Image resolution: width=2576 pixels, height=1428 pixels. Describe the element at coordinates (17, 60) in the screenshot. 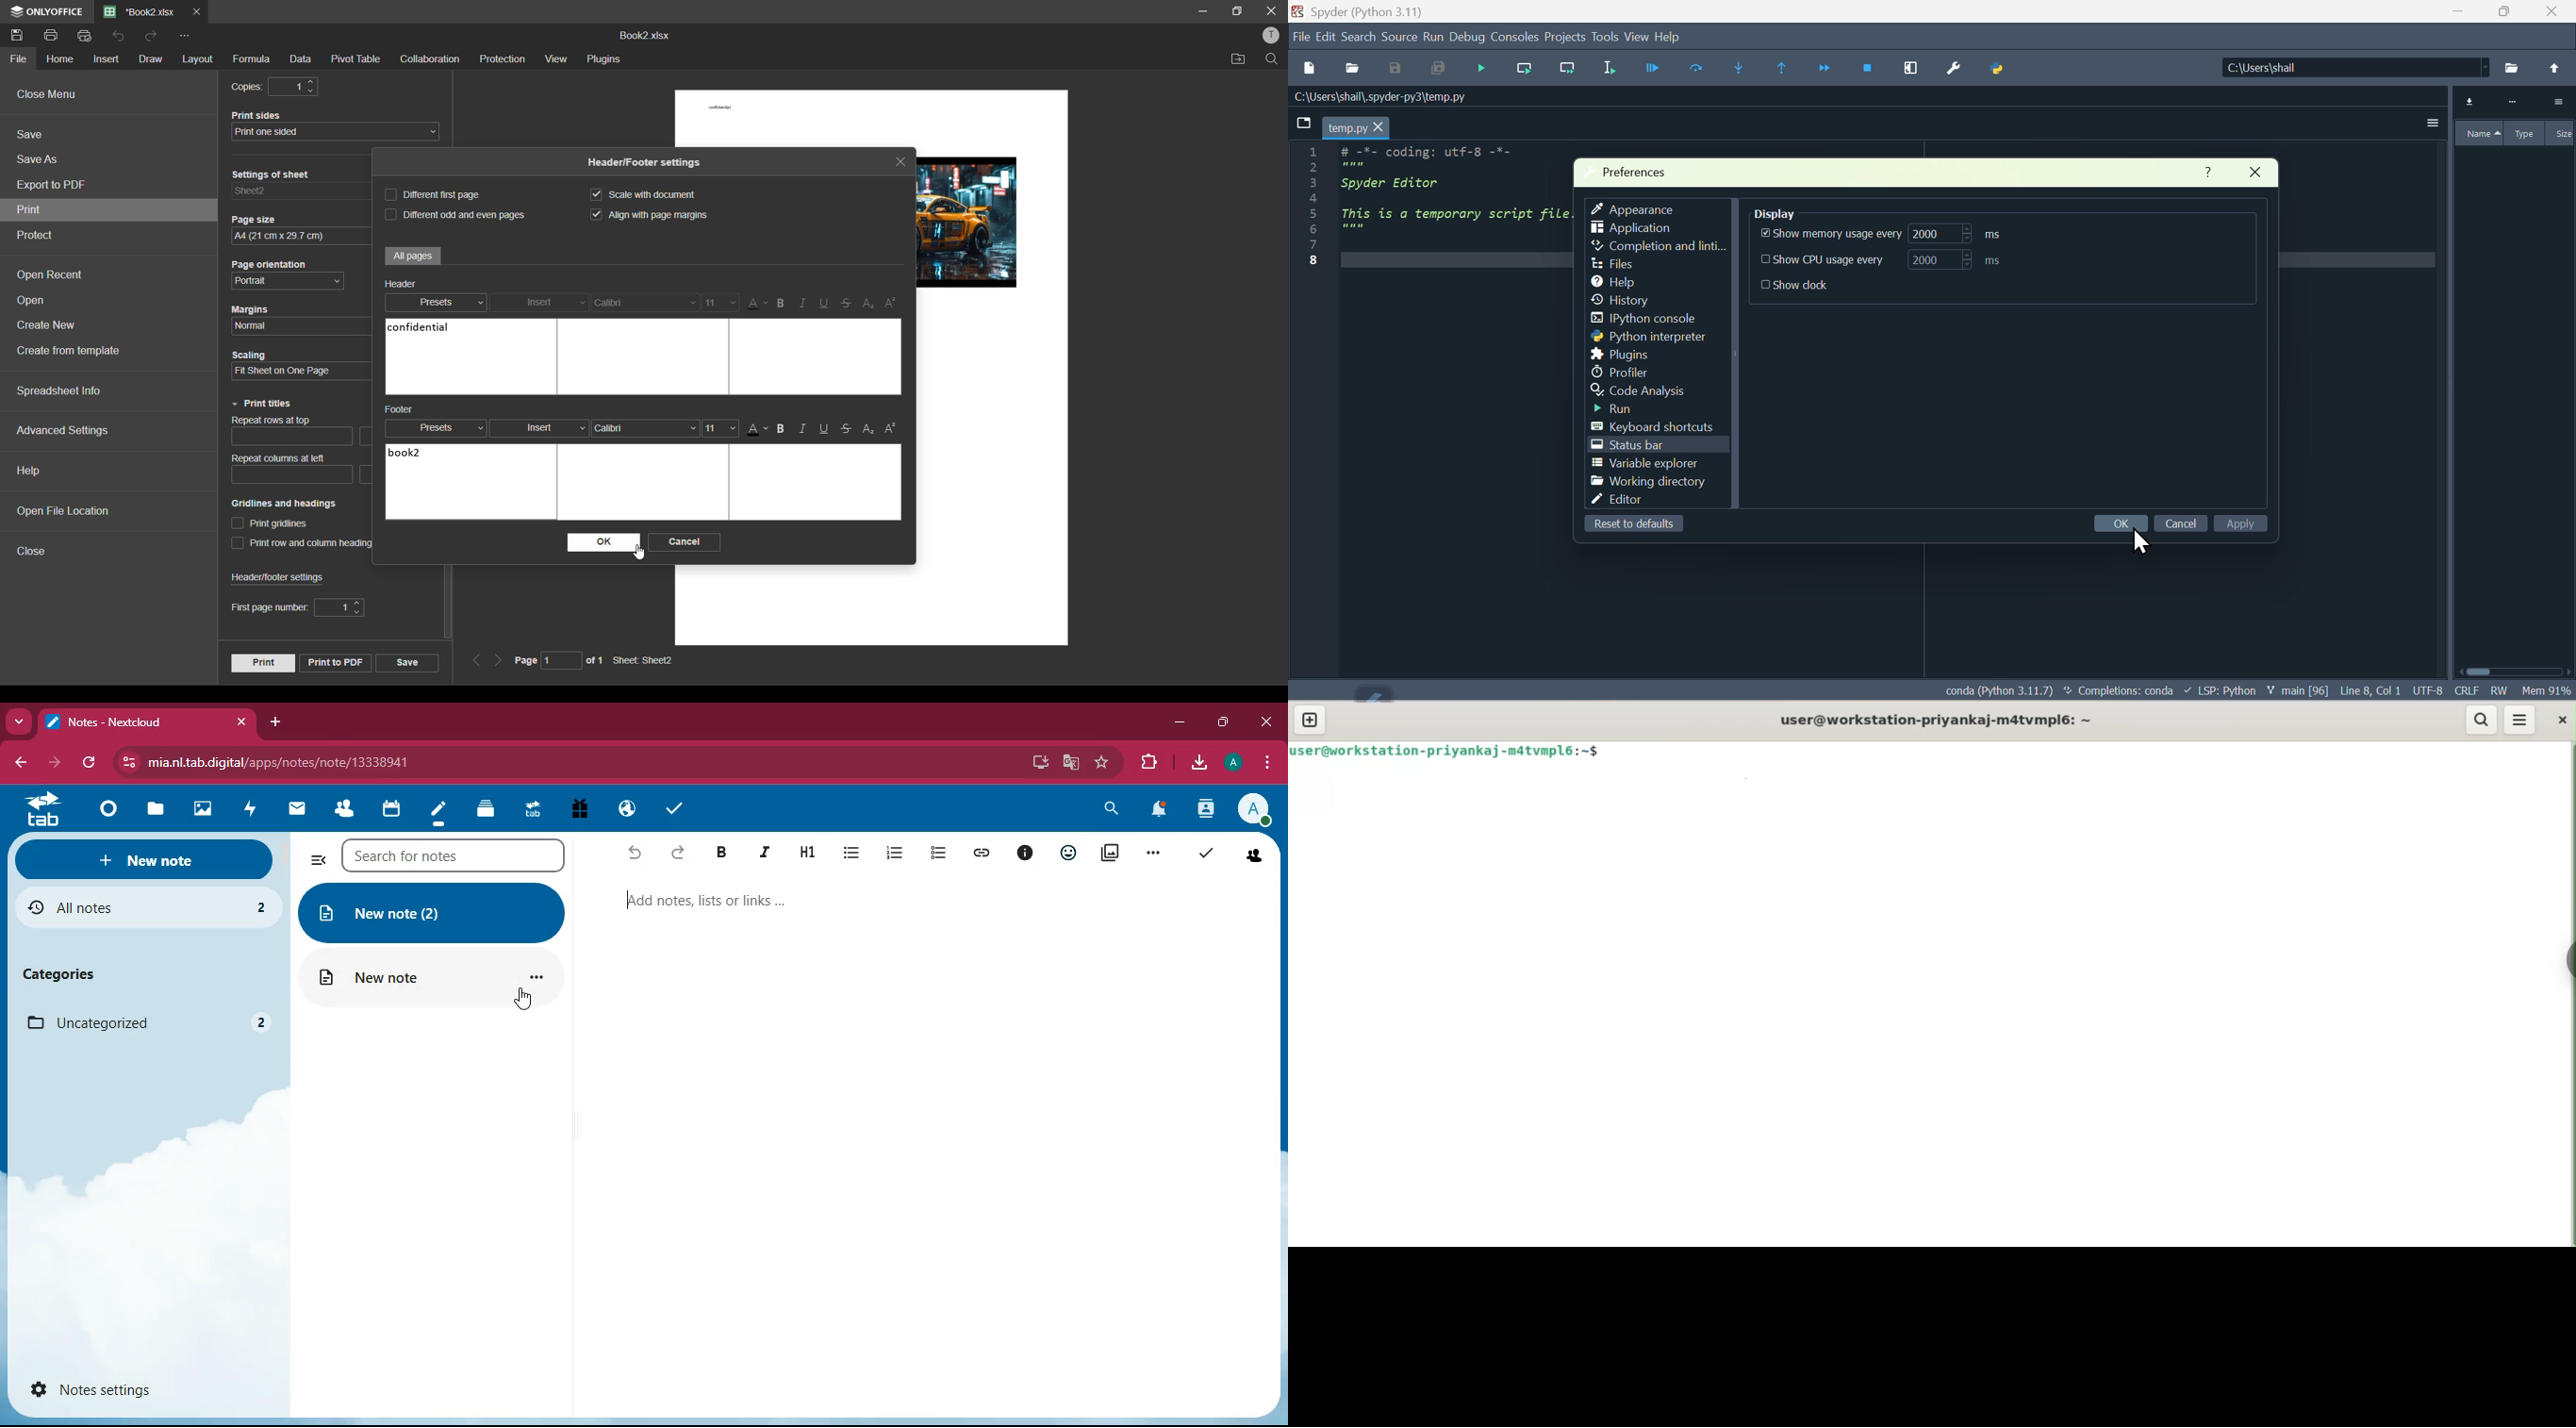

I see `file` at that location.